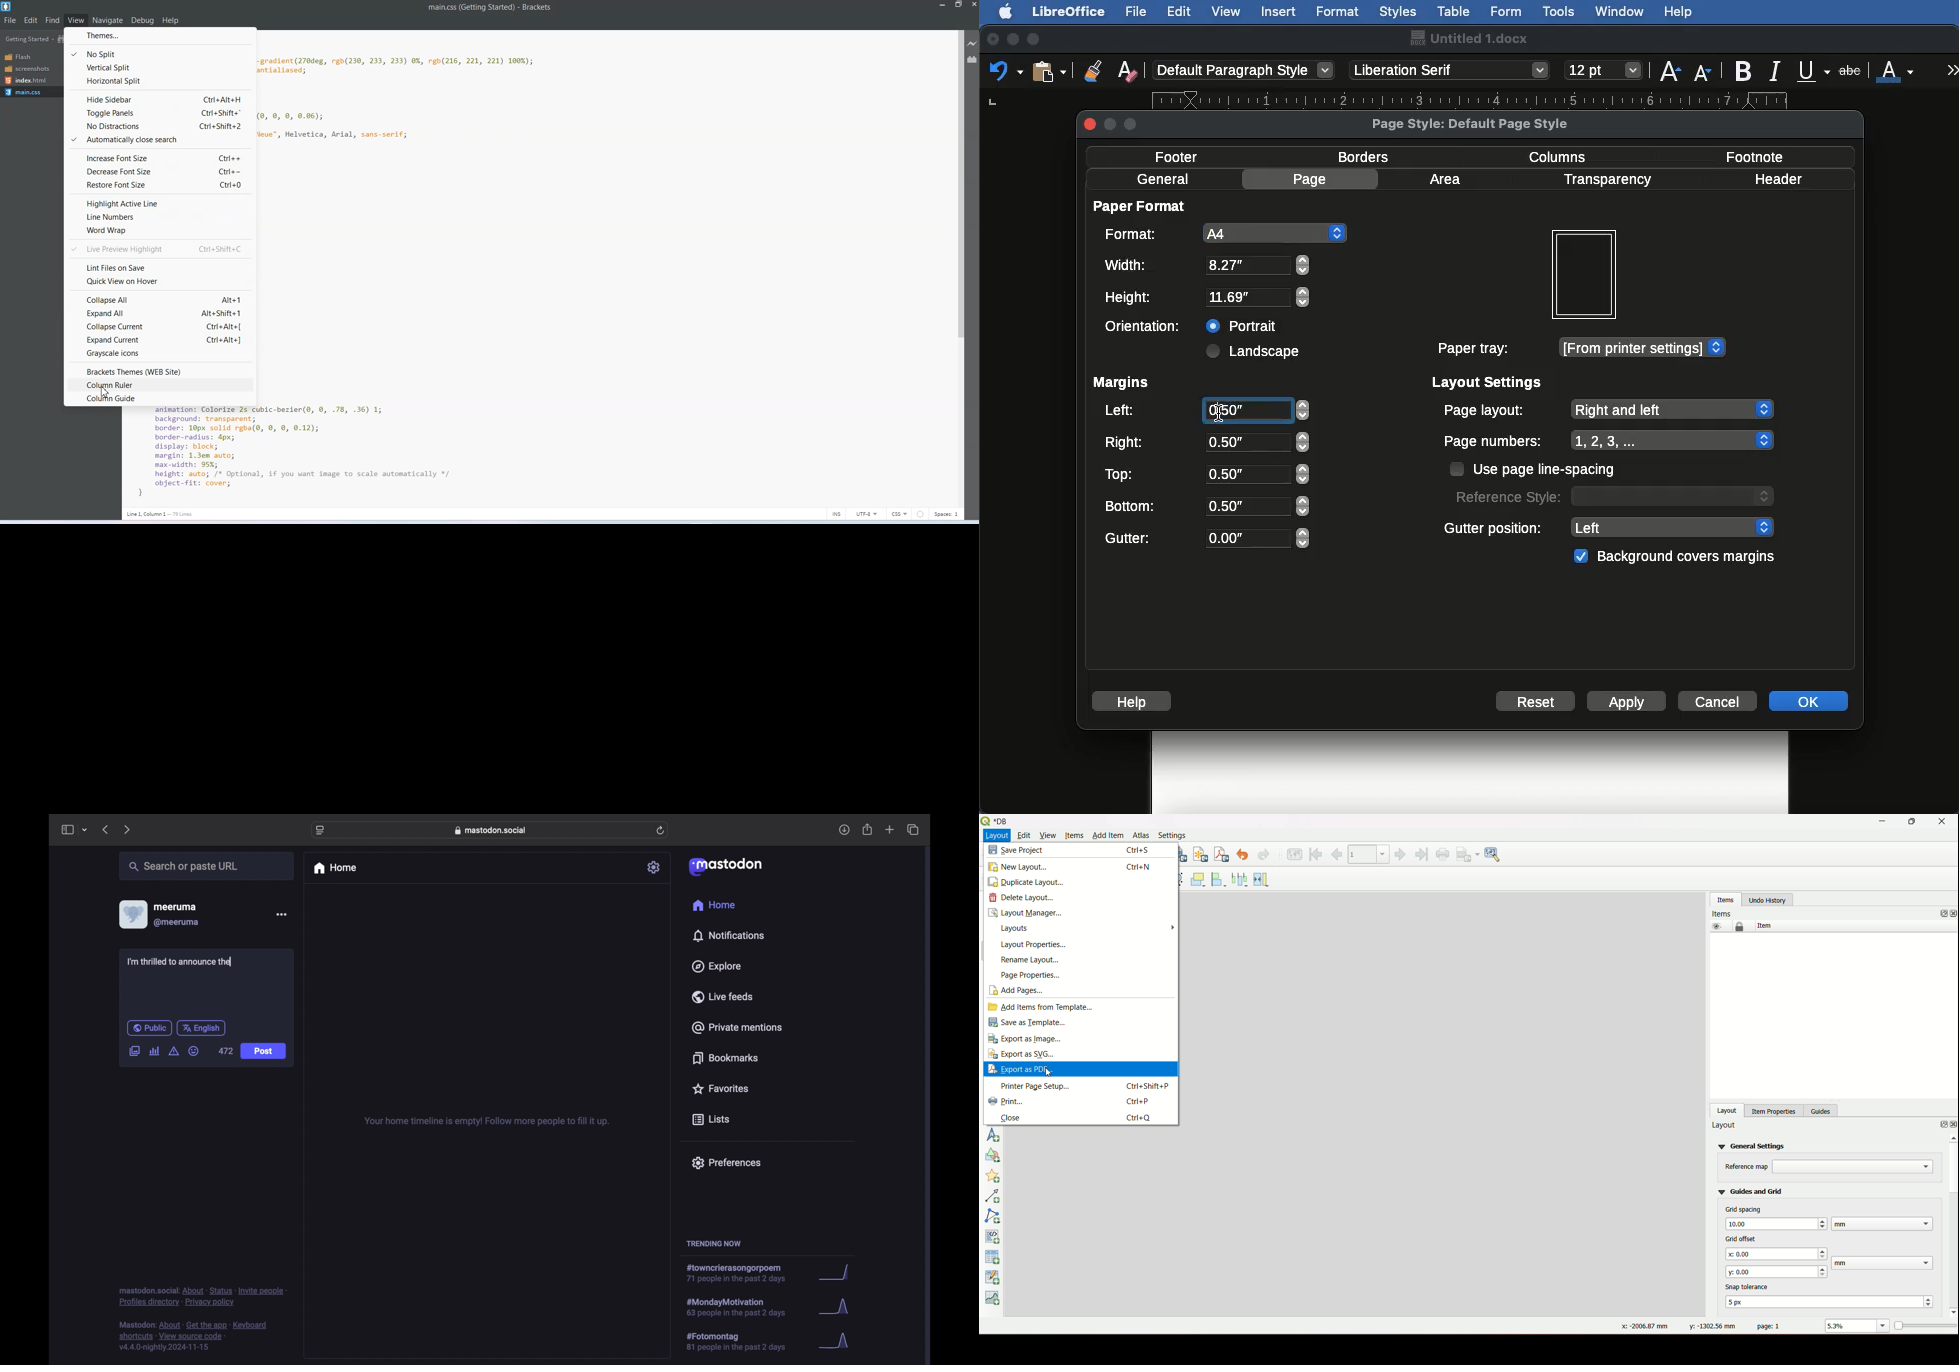 The height and width of the screenshot is (1372, 1960). Describe the element at coordinates (160, 400) in the screenshot. I see `Column Guide` at that location.